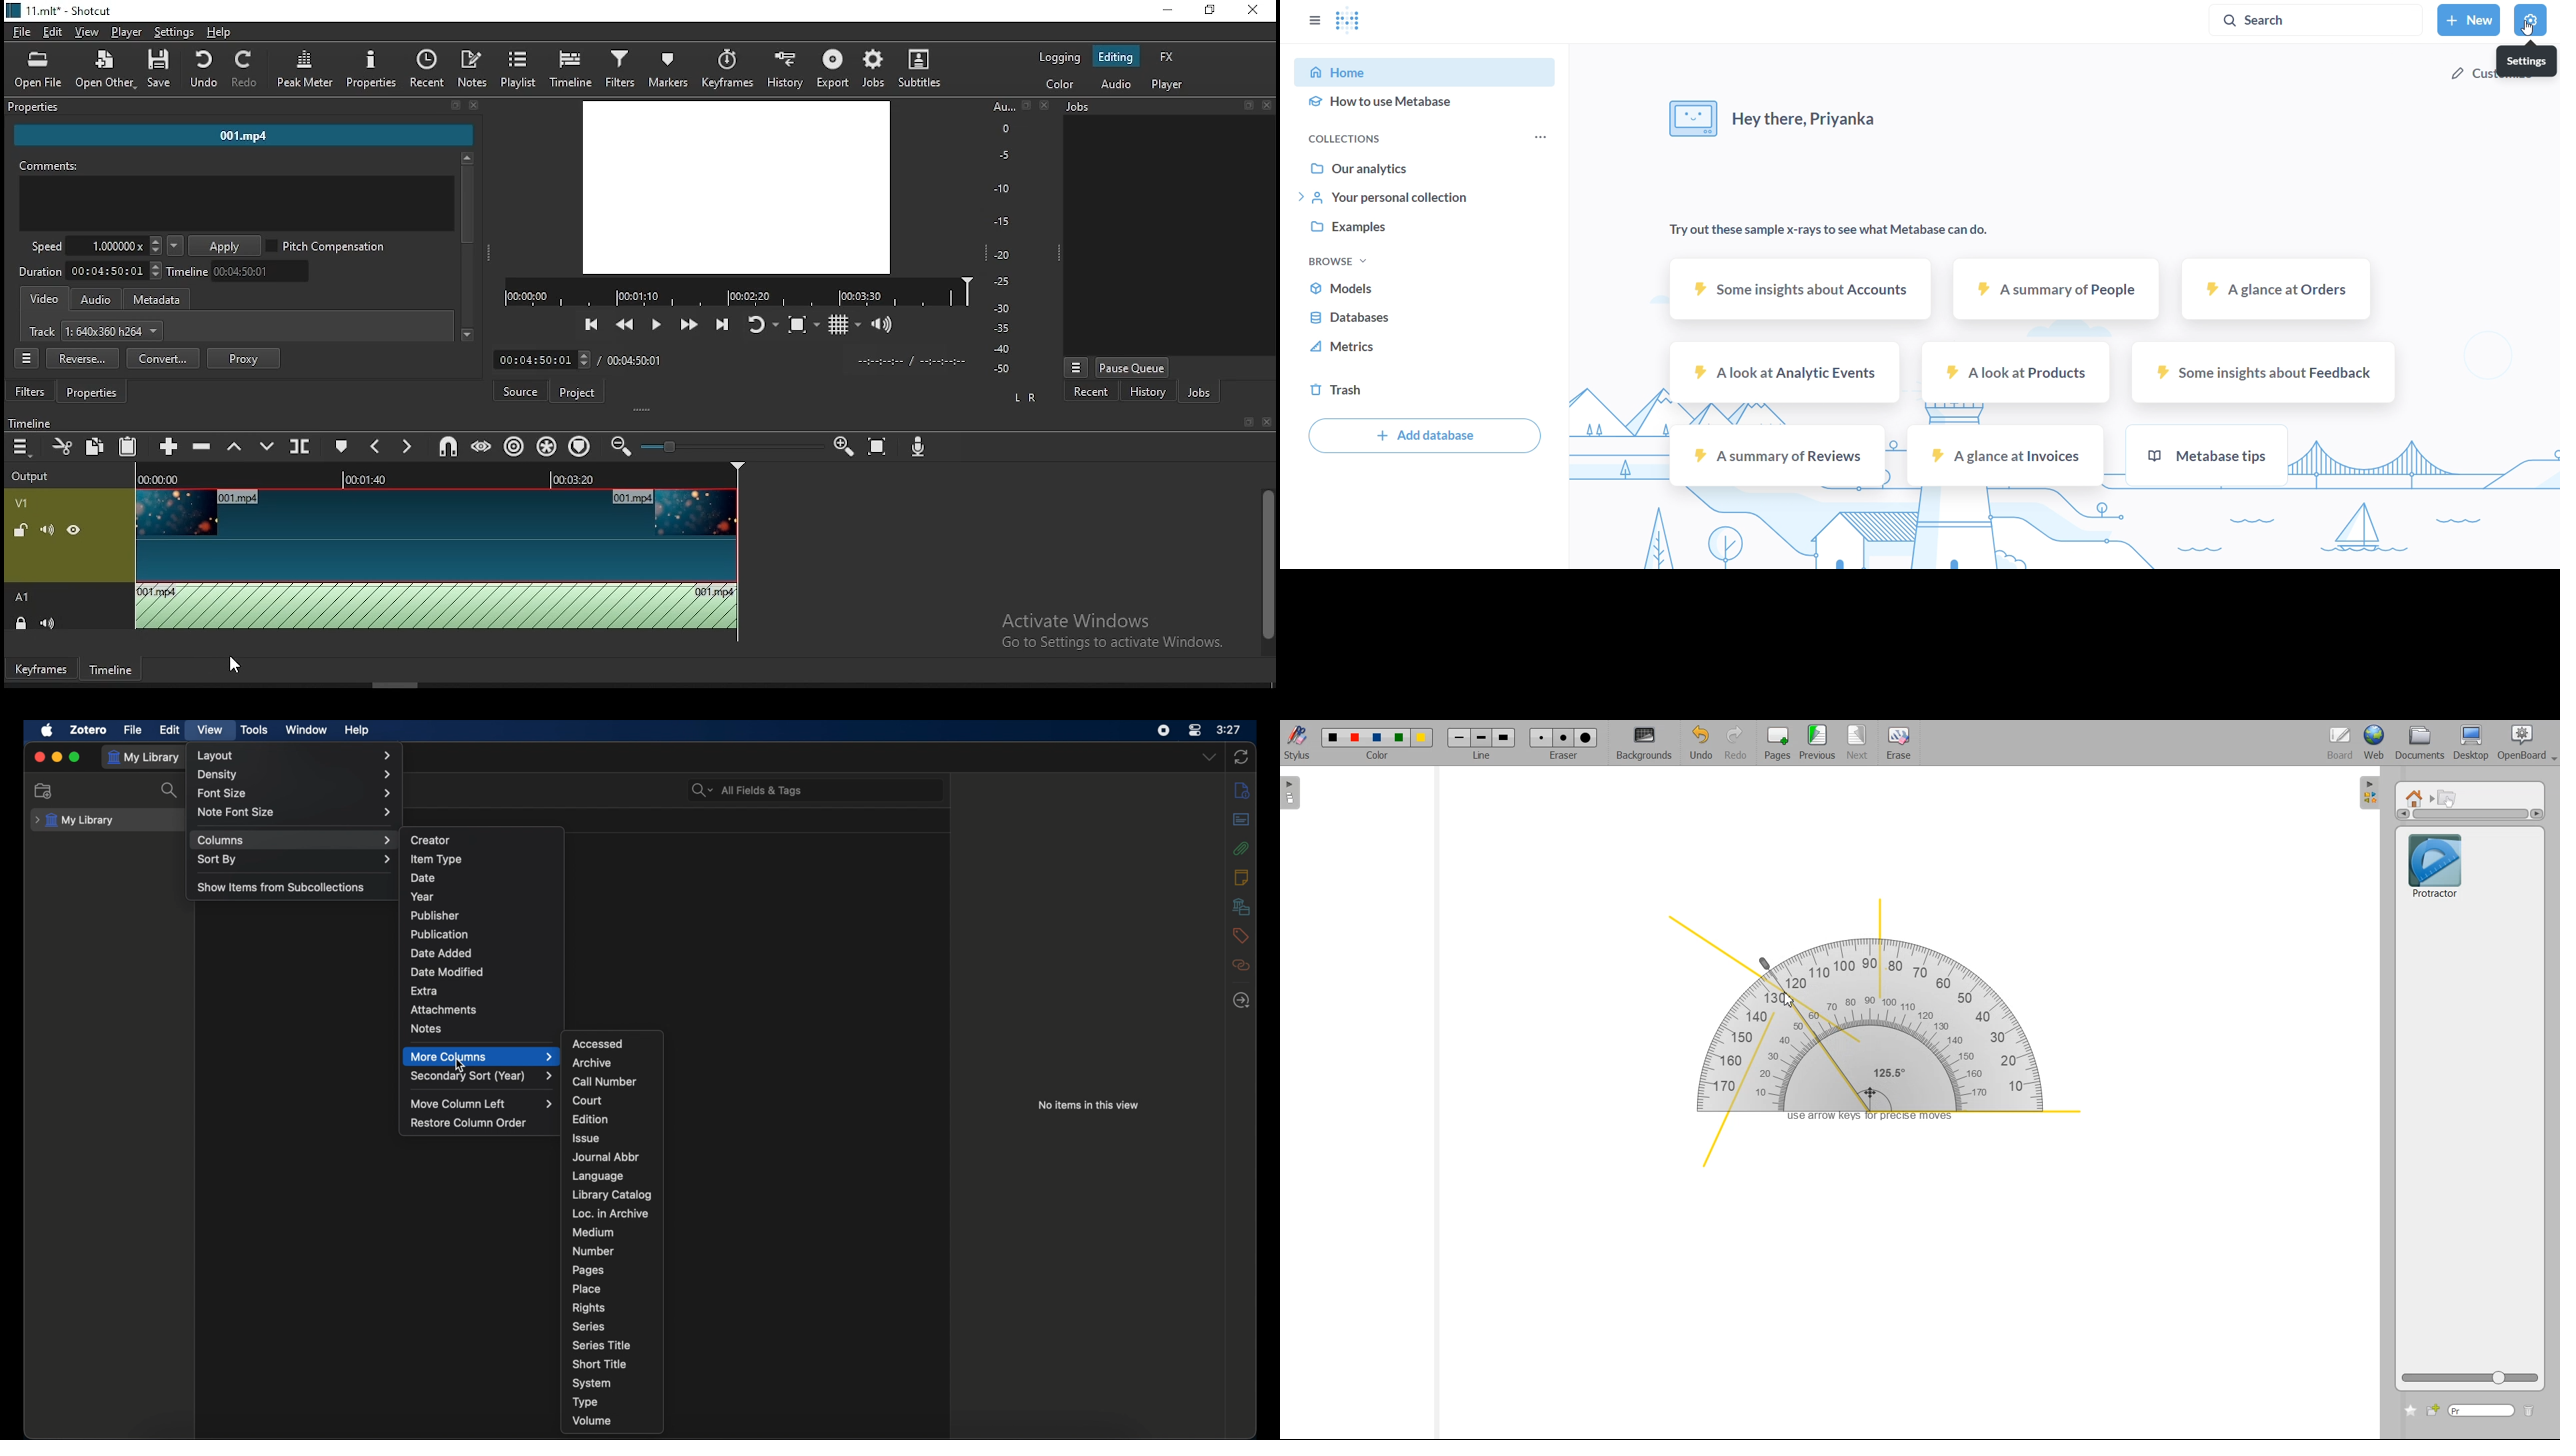  Describe the element at coordinates (469, 1123) in the screenshot. I see `restore column order` at that location.